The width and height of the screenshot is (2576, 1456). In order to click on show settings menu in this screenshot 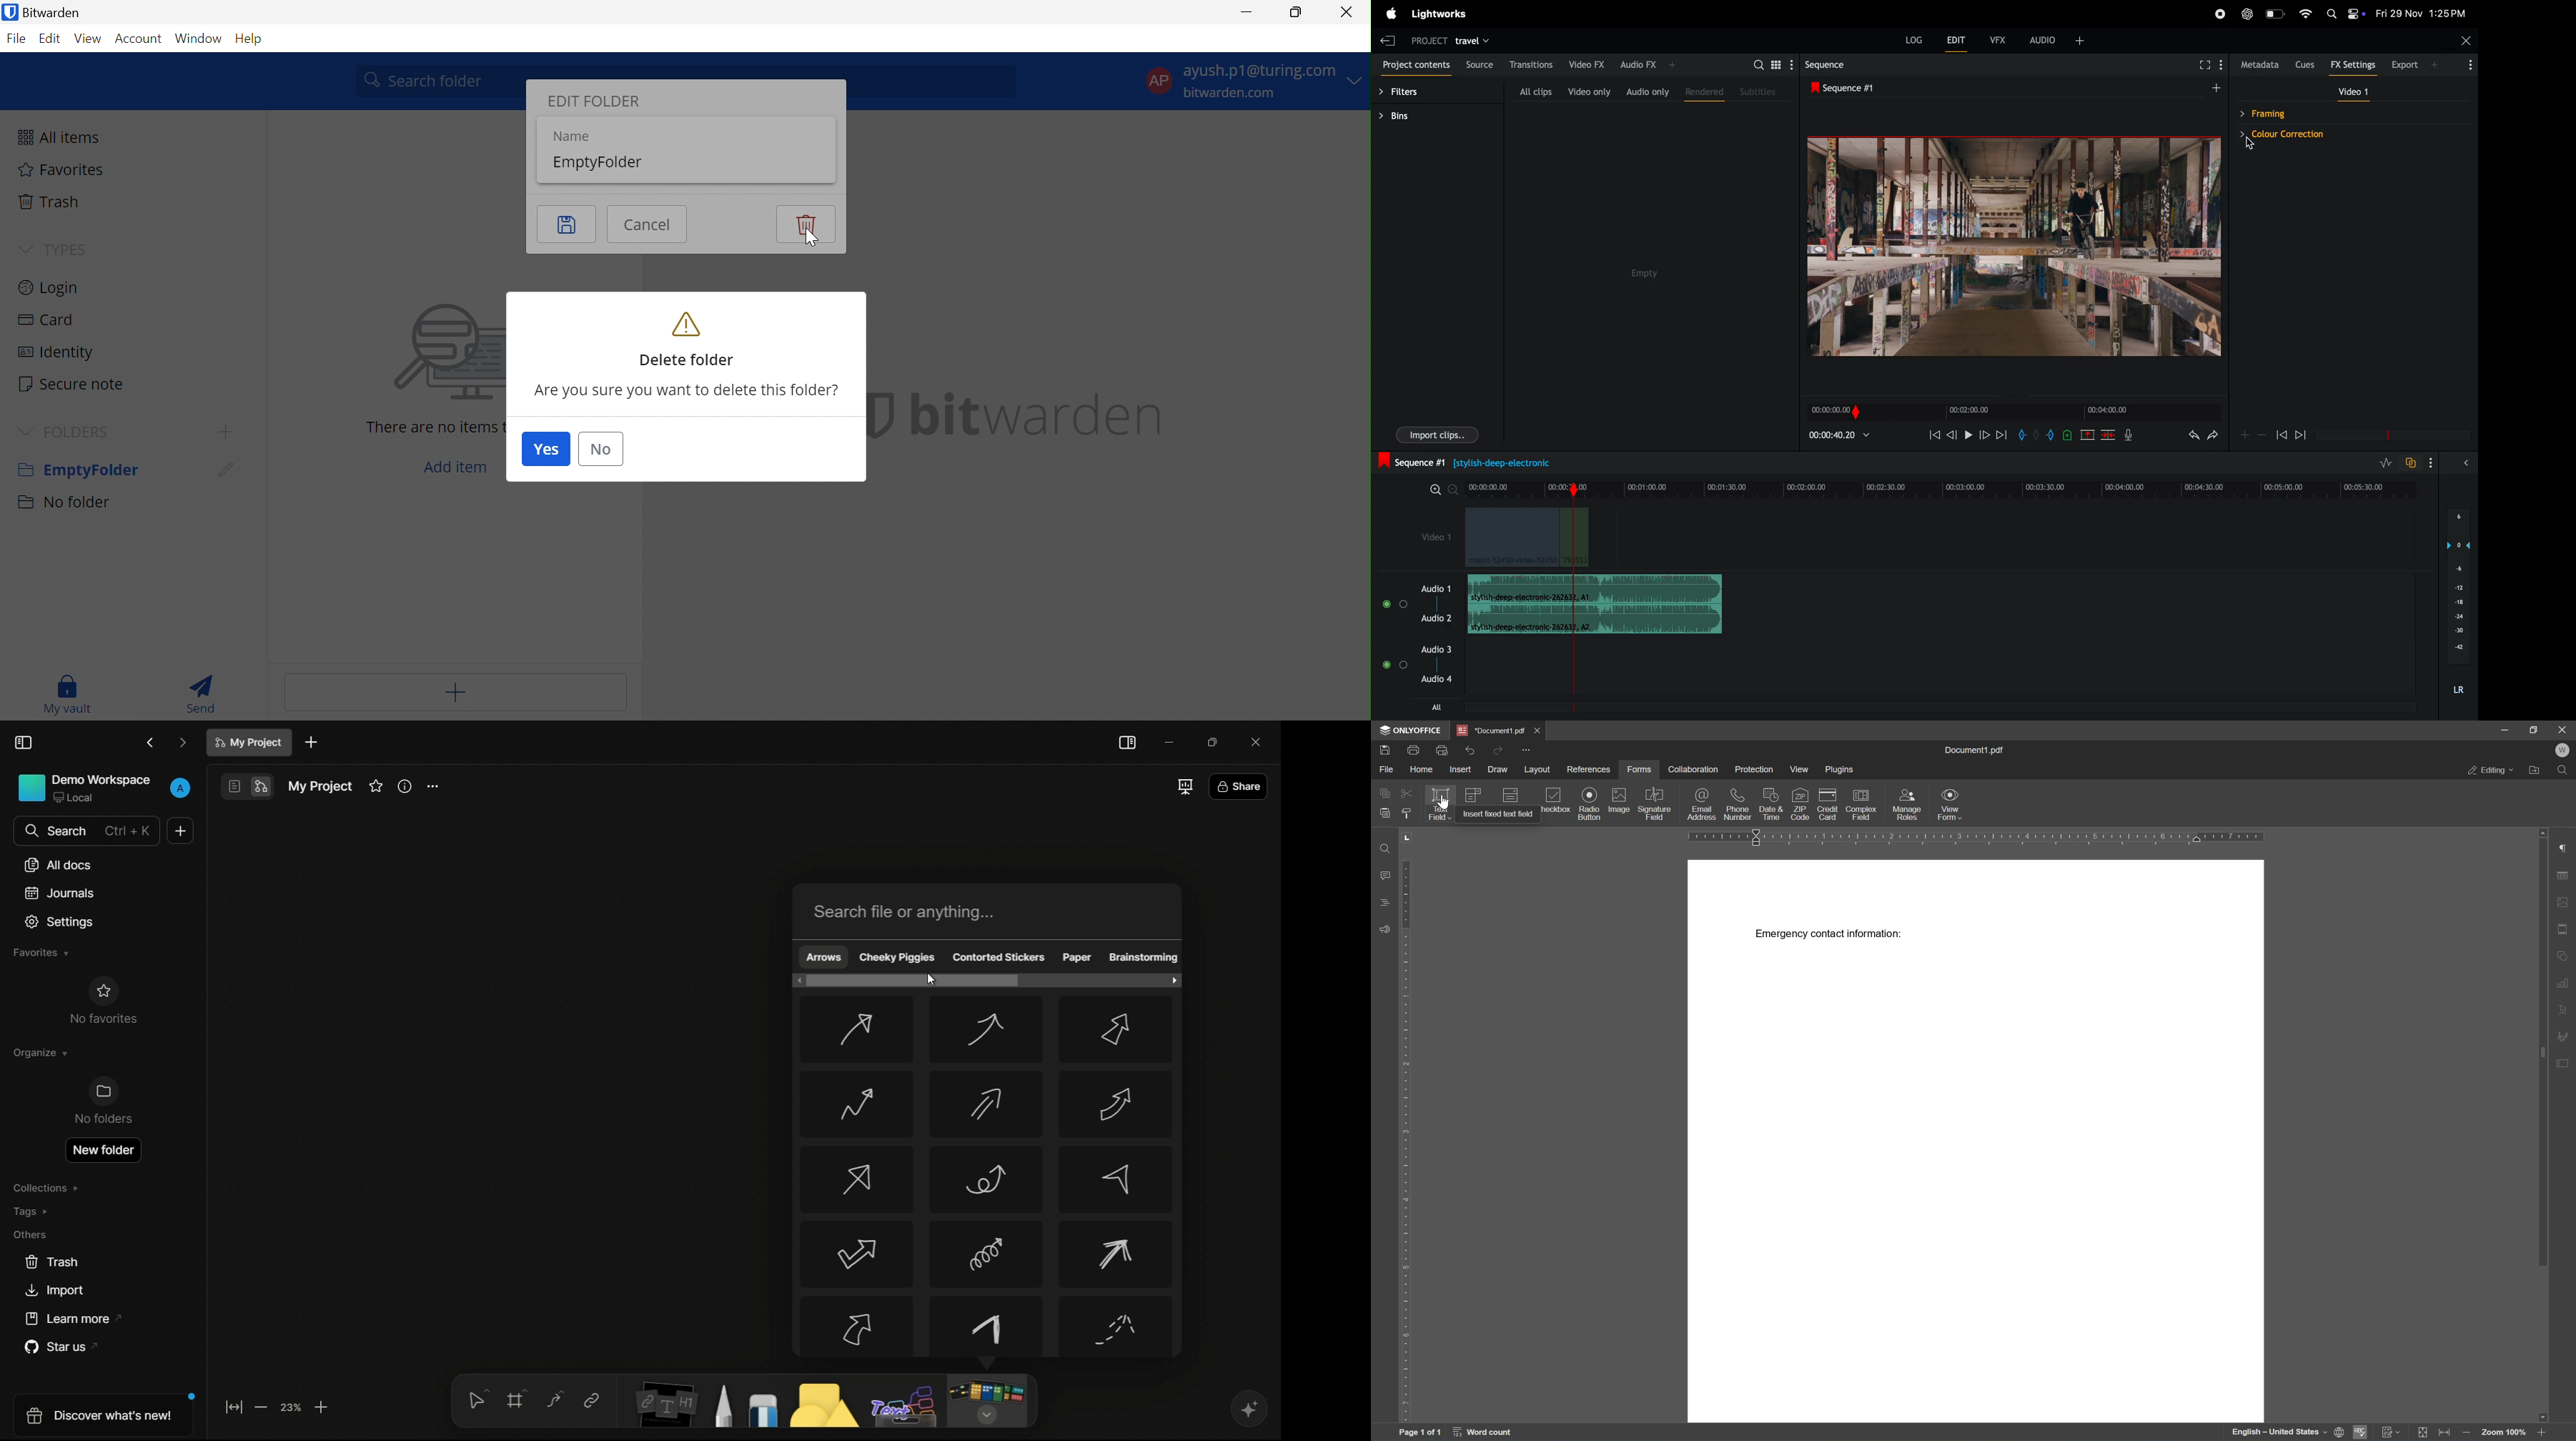, I will do `click(1795, 64)`.